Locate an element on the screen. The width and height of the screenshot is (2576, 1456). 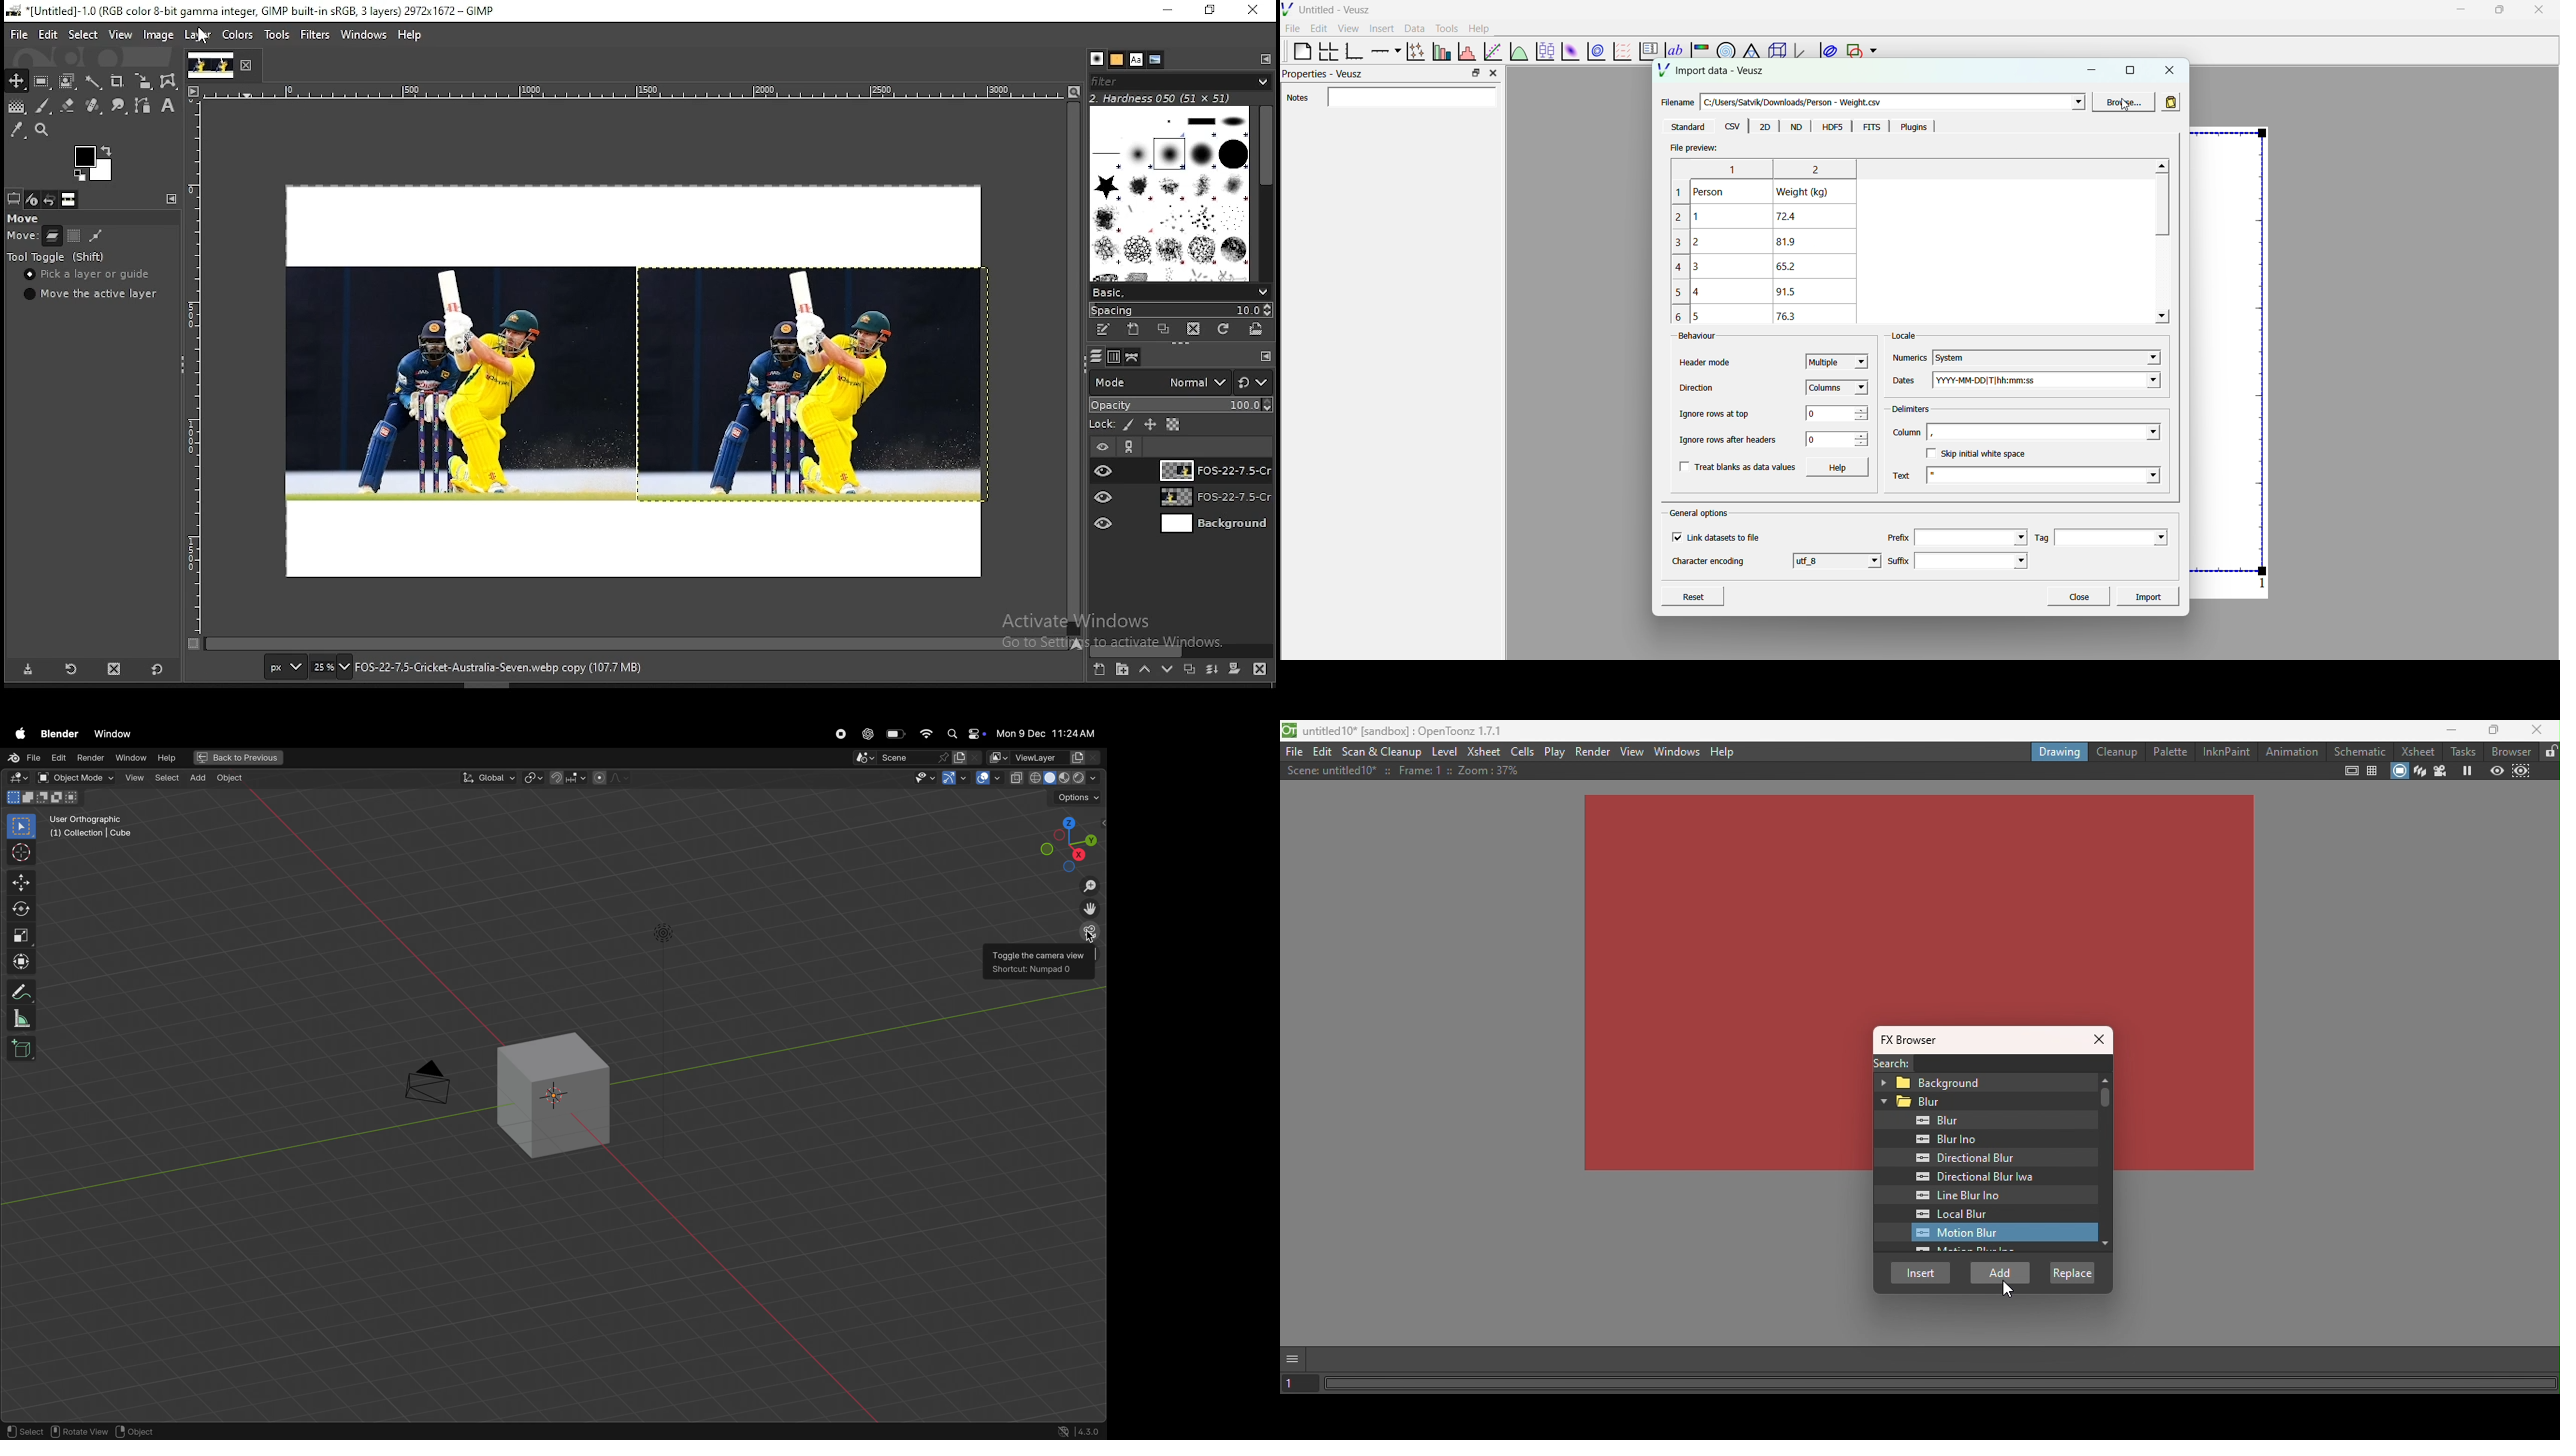
add is located at coordinates (195, 779).